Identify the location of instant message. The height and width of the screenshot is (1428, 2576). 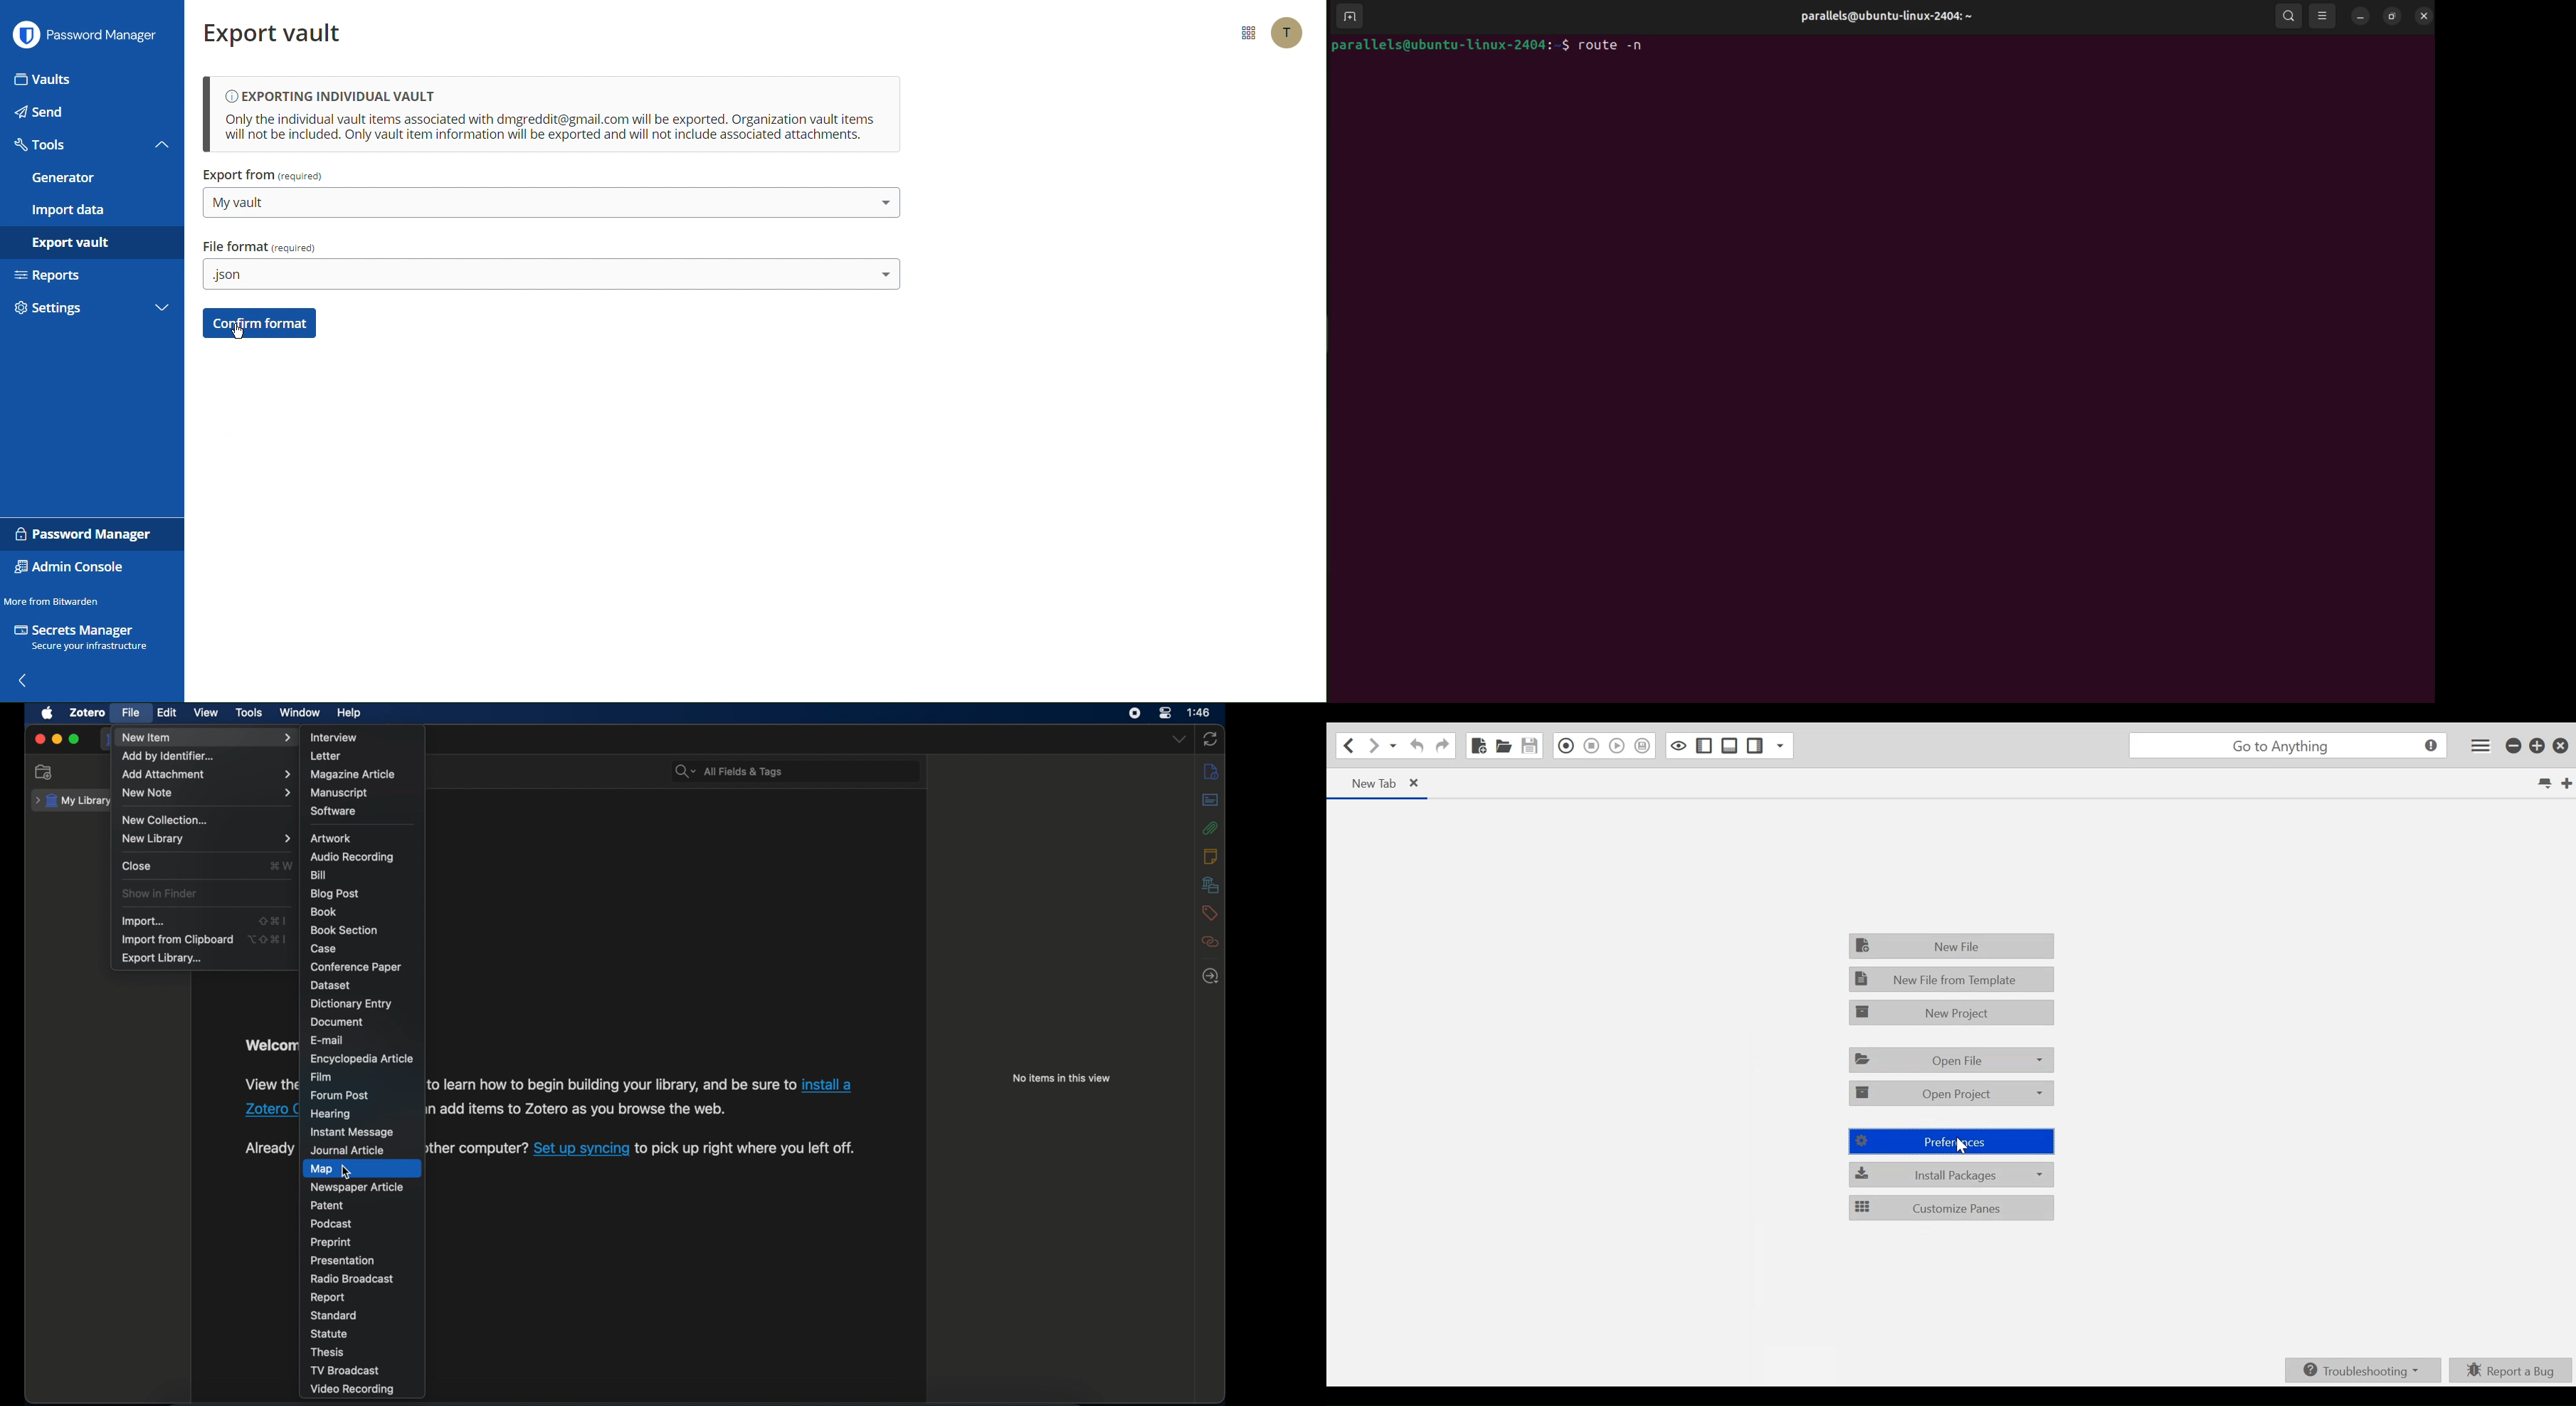
(351, 1133).